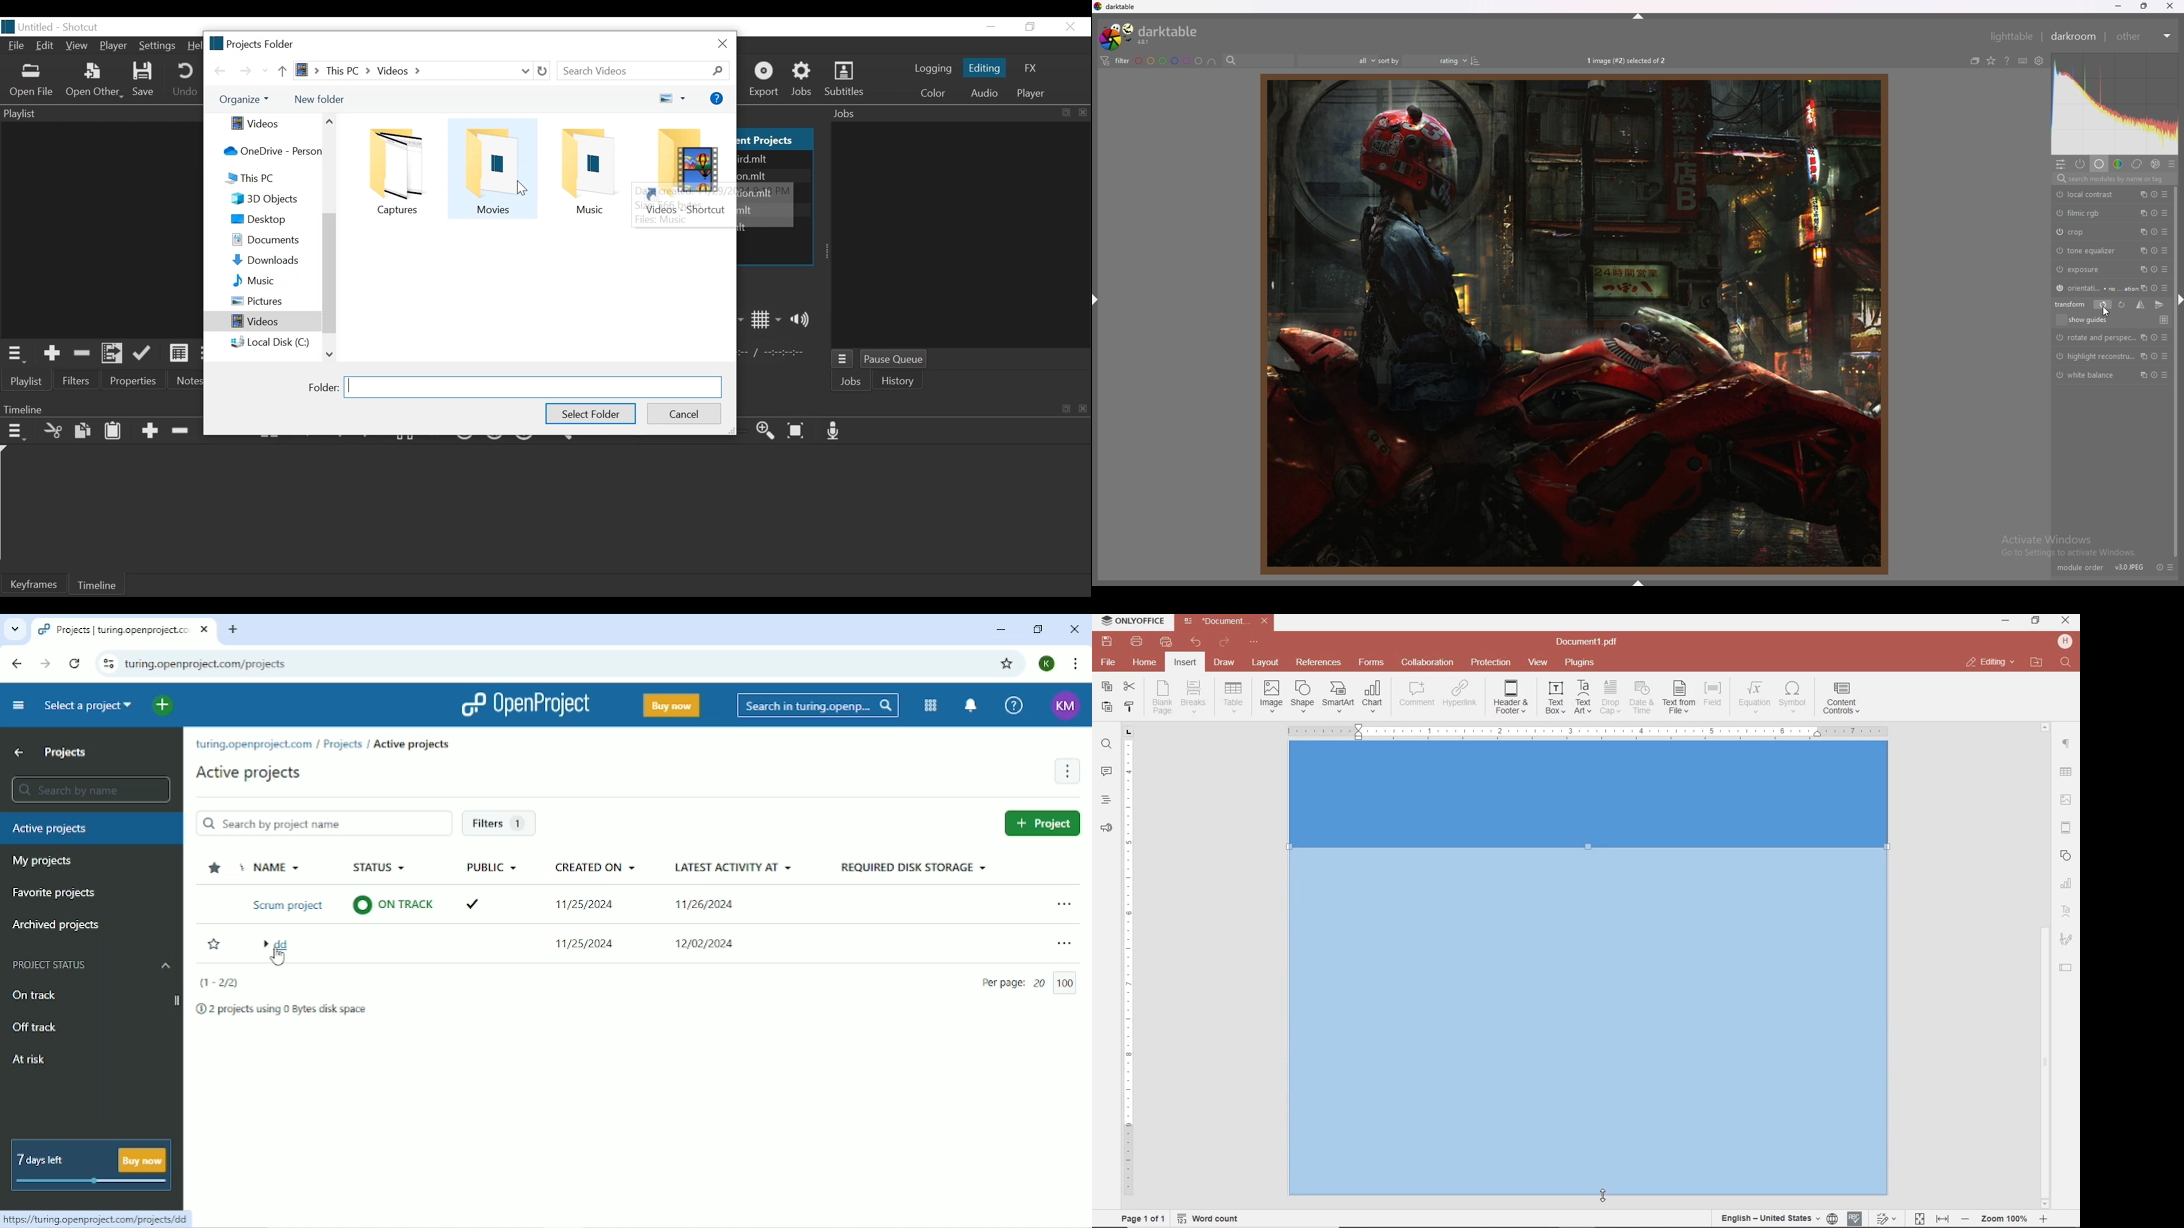  I want to click on multiple instances action, so click(2141, 251).